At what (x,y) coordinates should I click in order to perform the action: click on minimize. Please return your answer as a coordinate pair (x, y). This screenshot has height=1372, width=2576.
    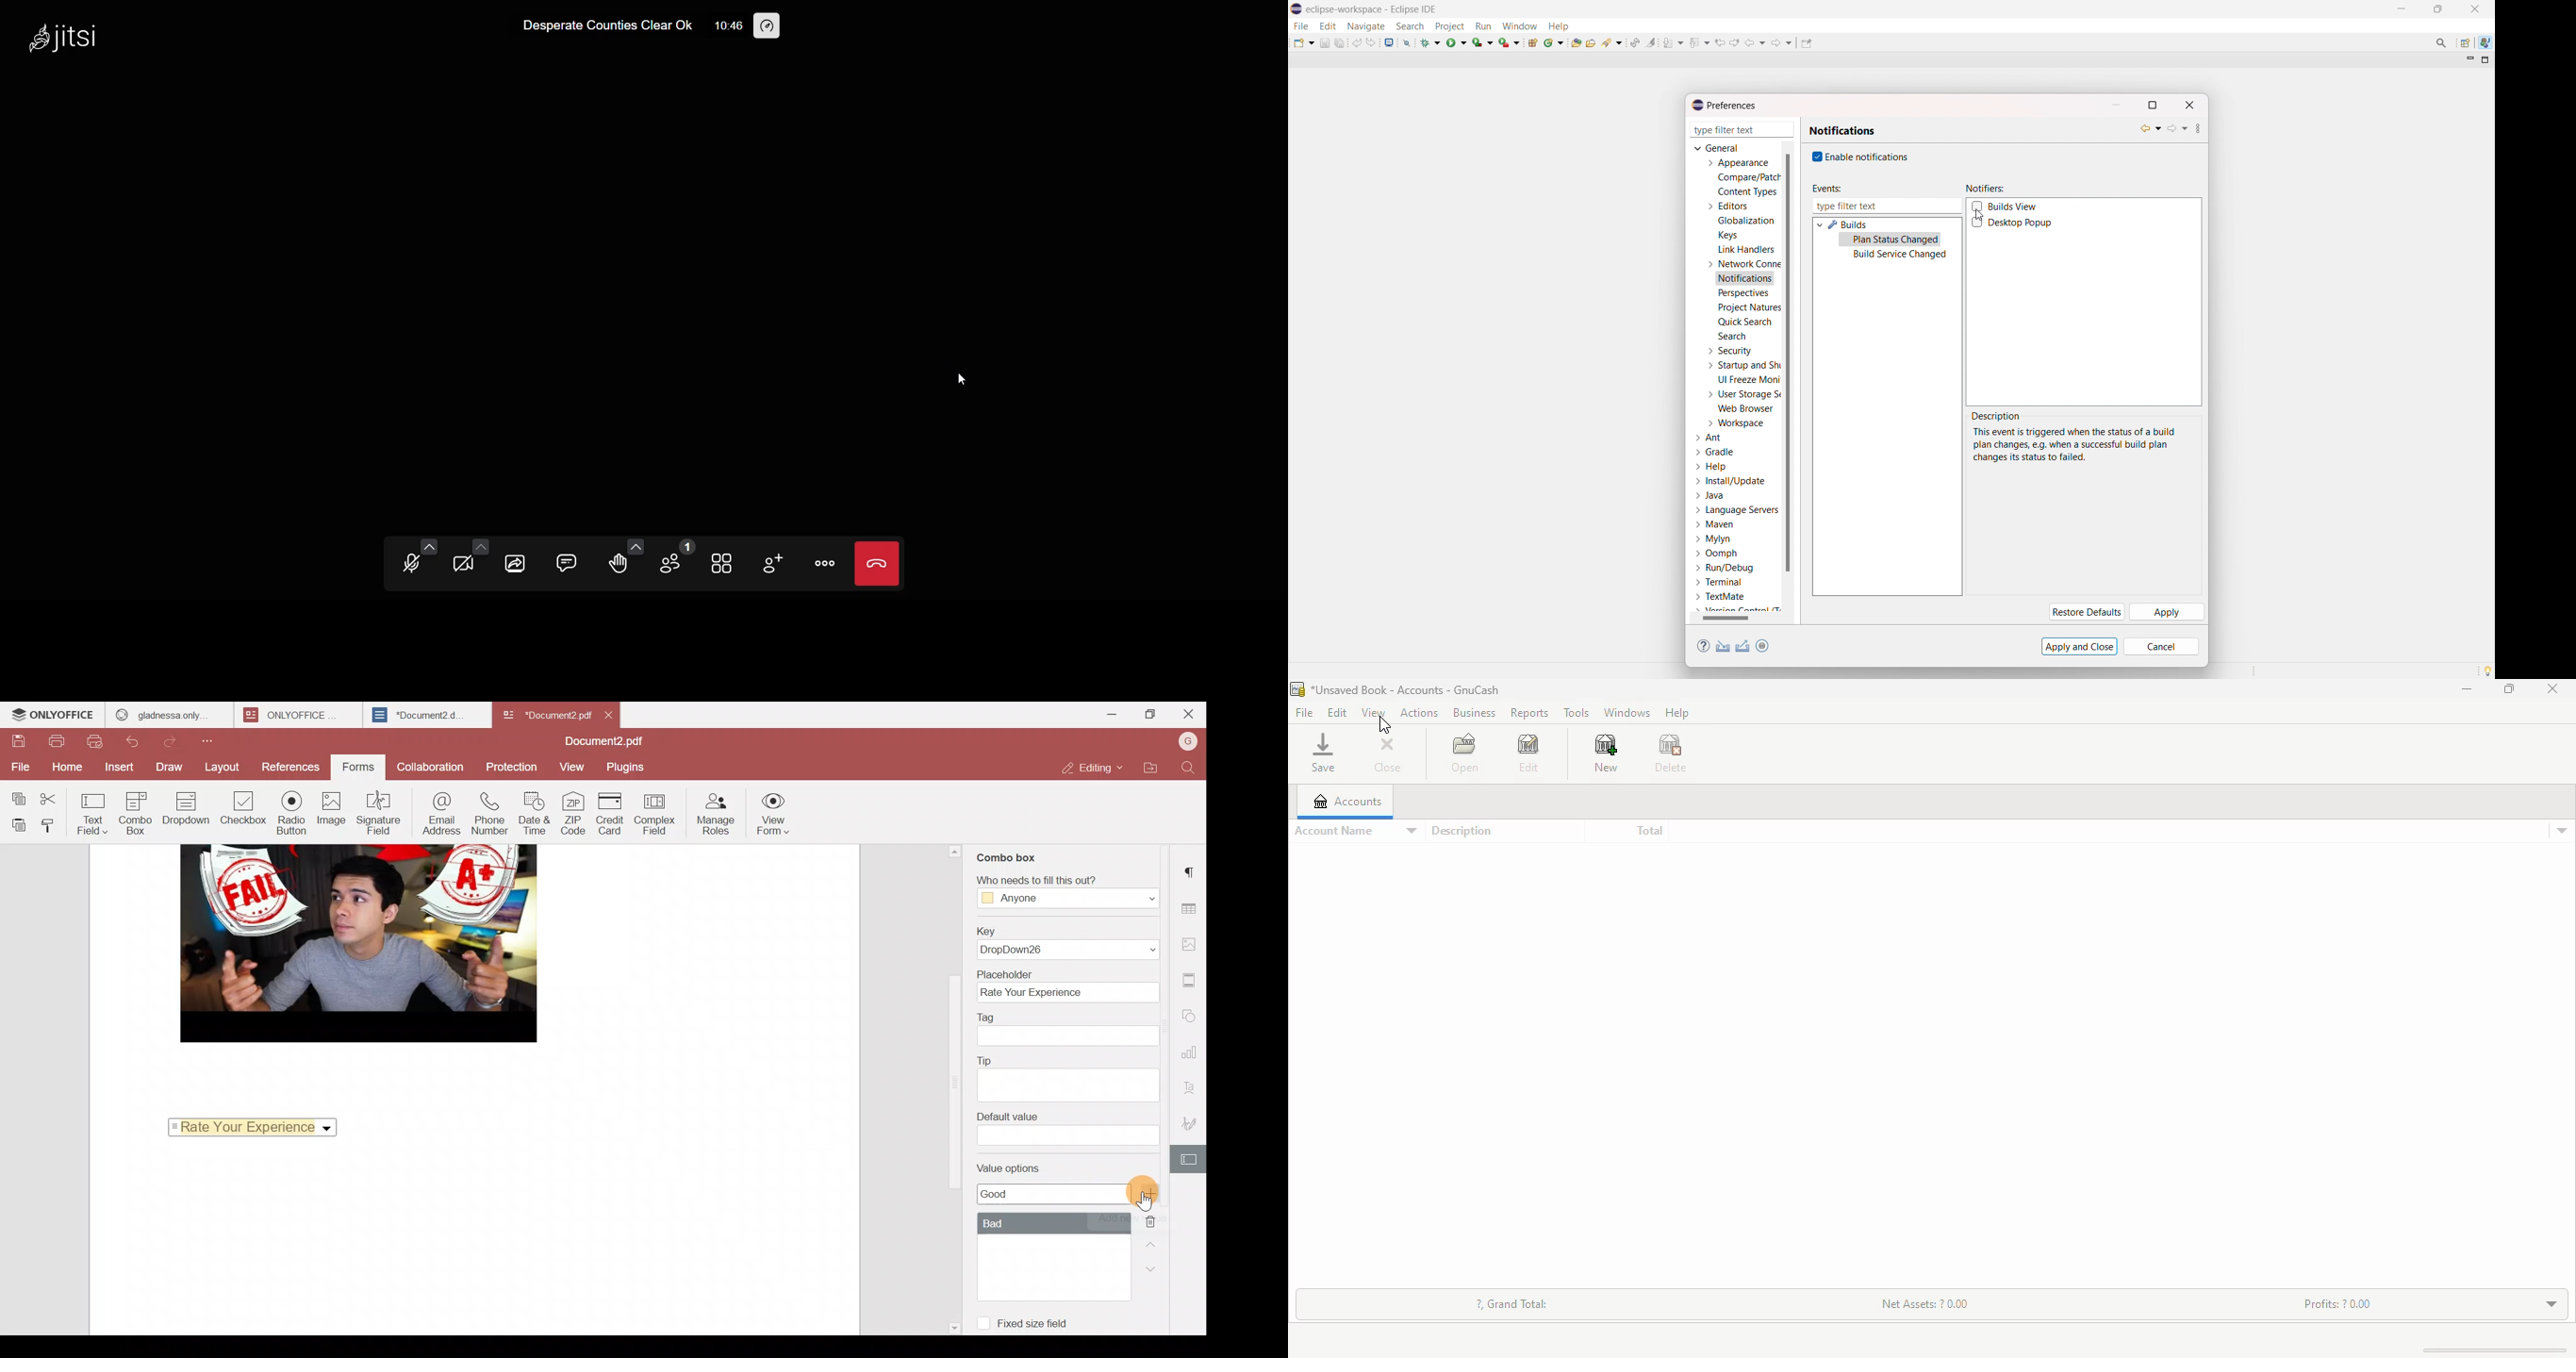
    Looking at the image, I should click on (2404, 9).